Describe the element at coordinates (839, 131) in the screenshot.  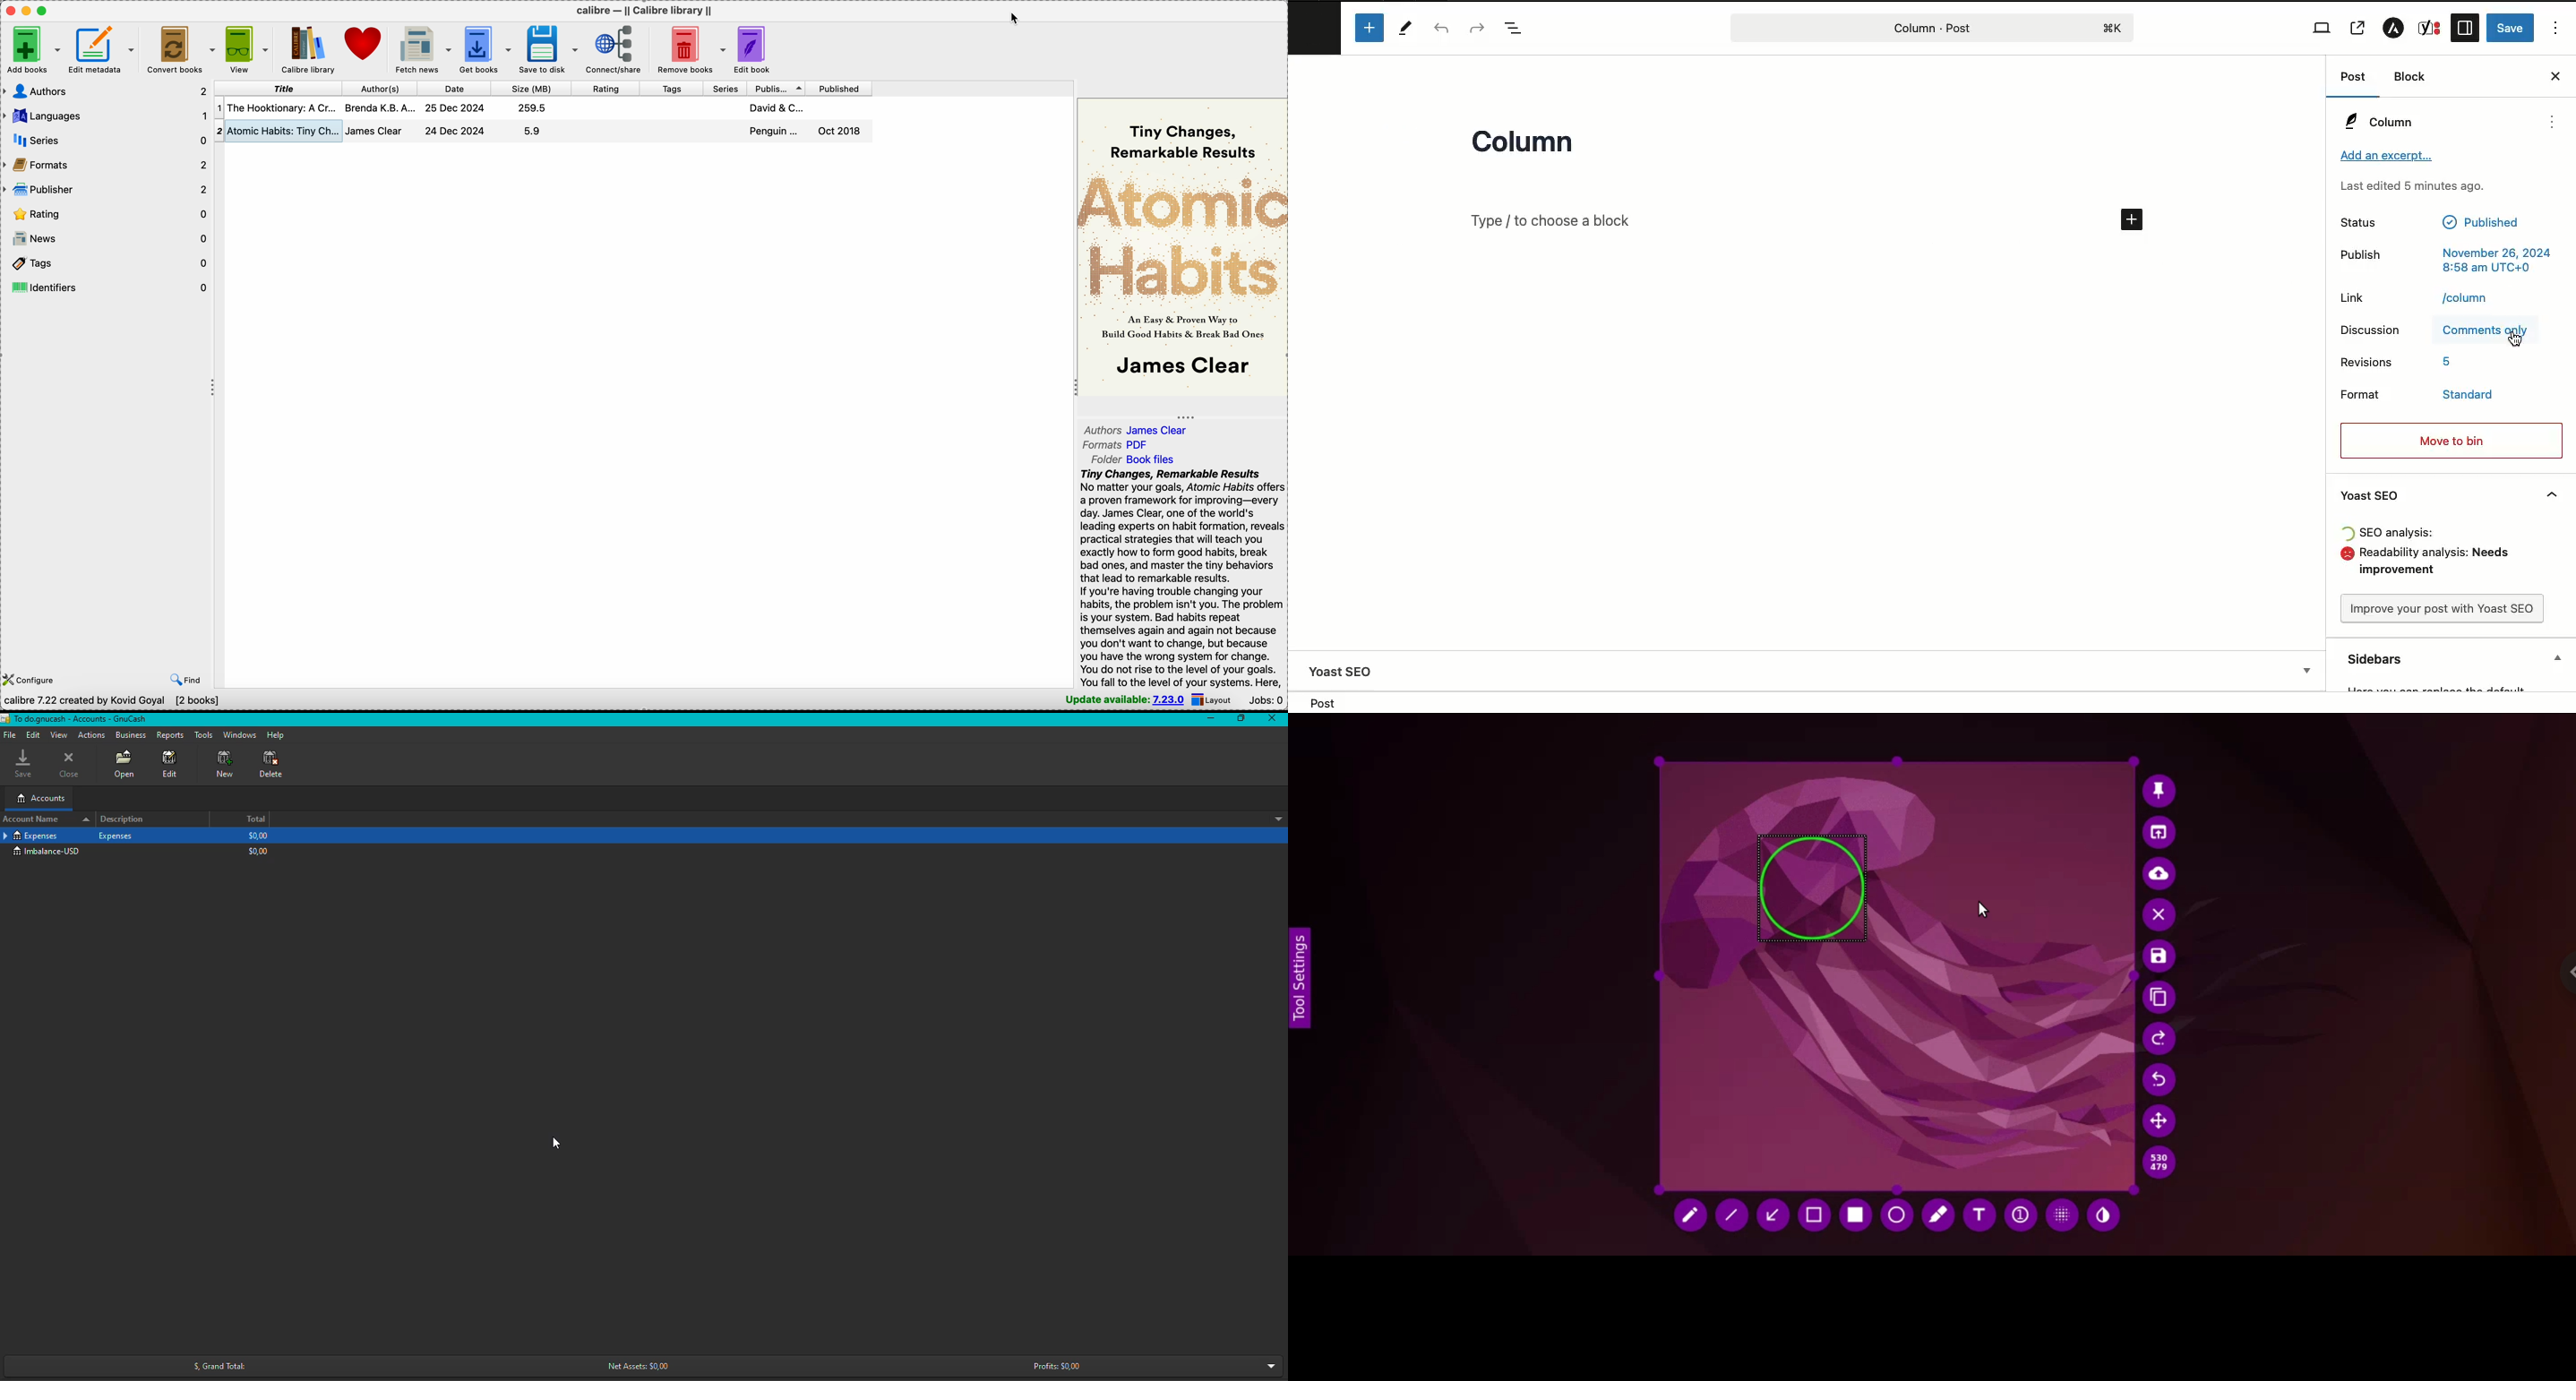
I see `oct 2018` at that location.